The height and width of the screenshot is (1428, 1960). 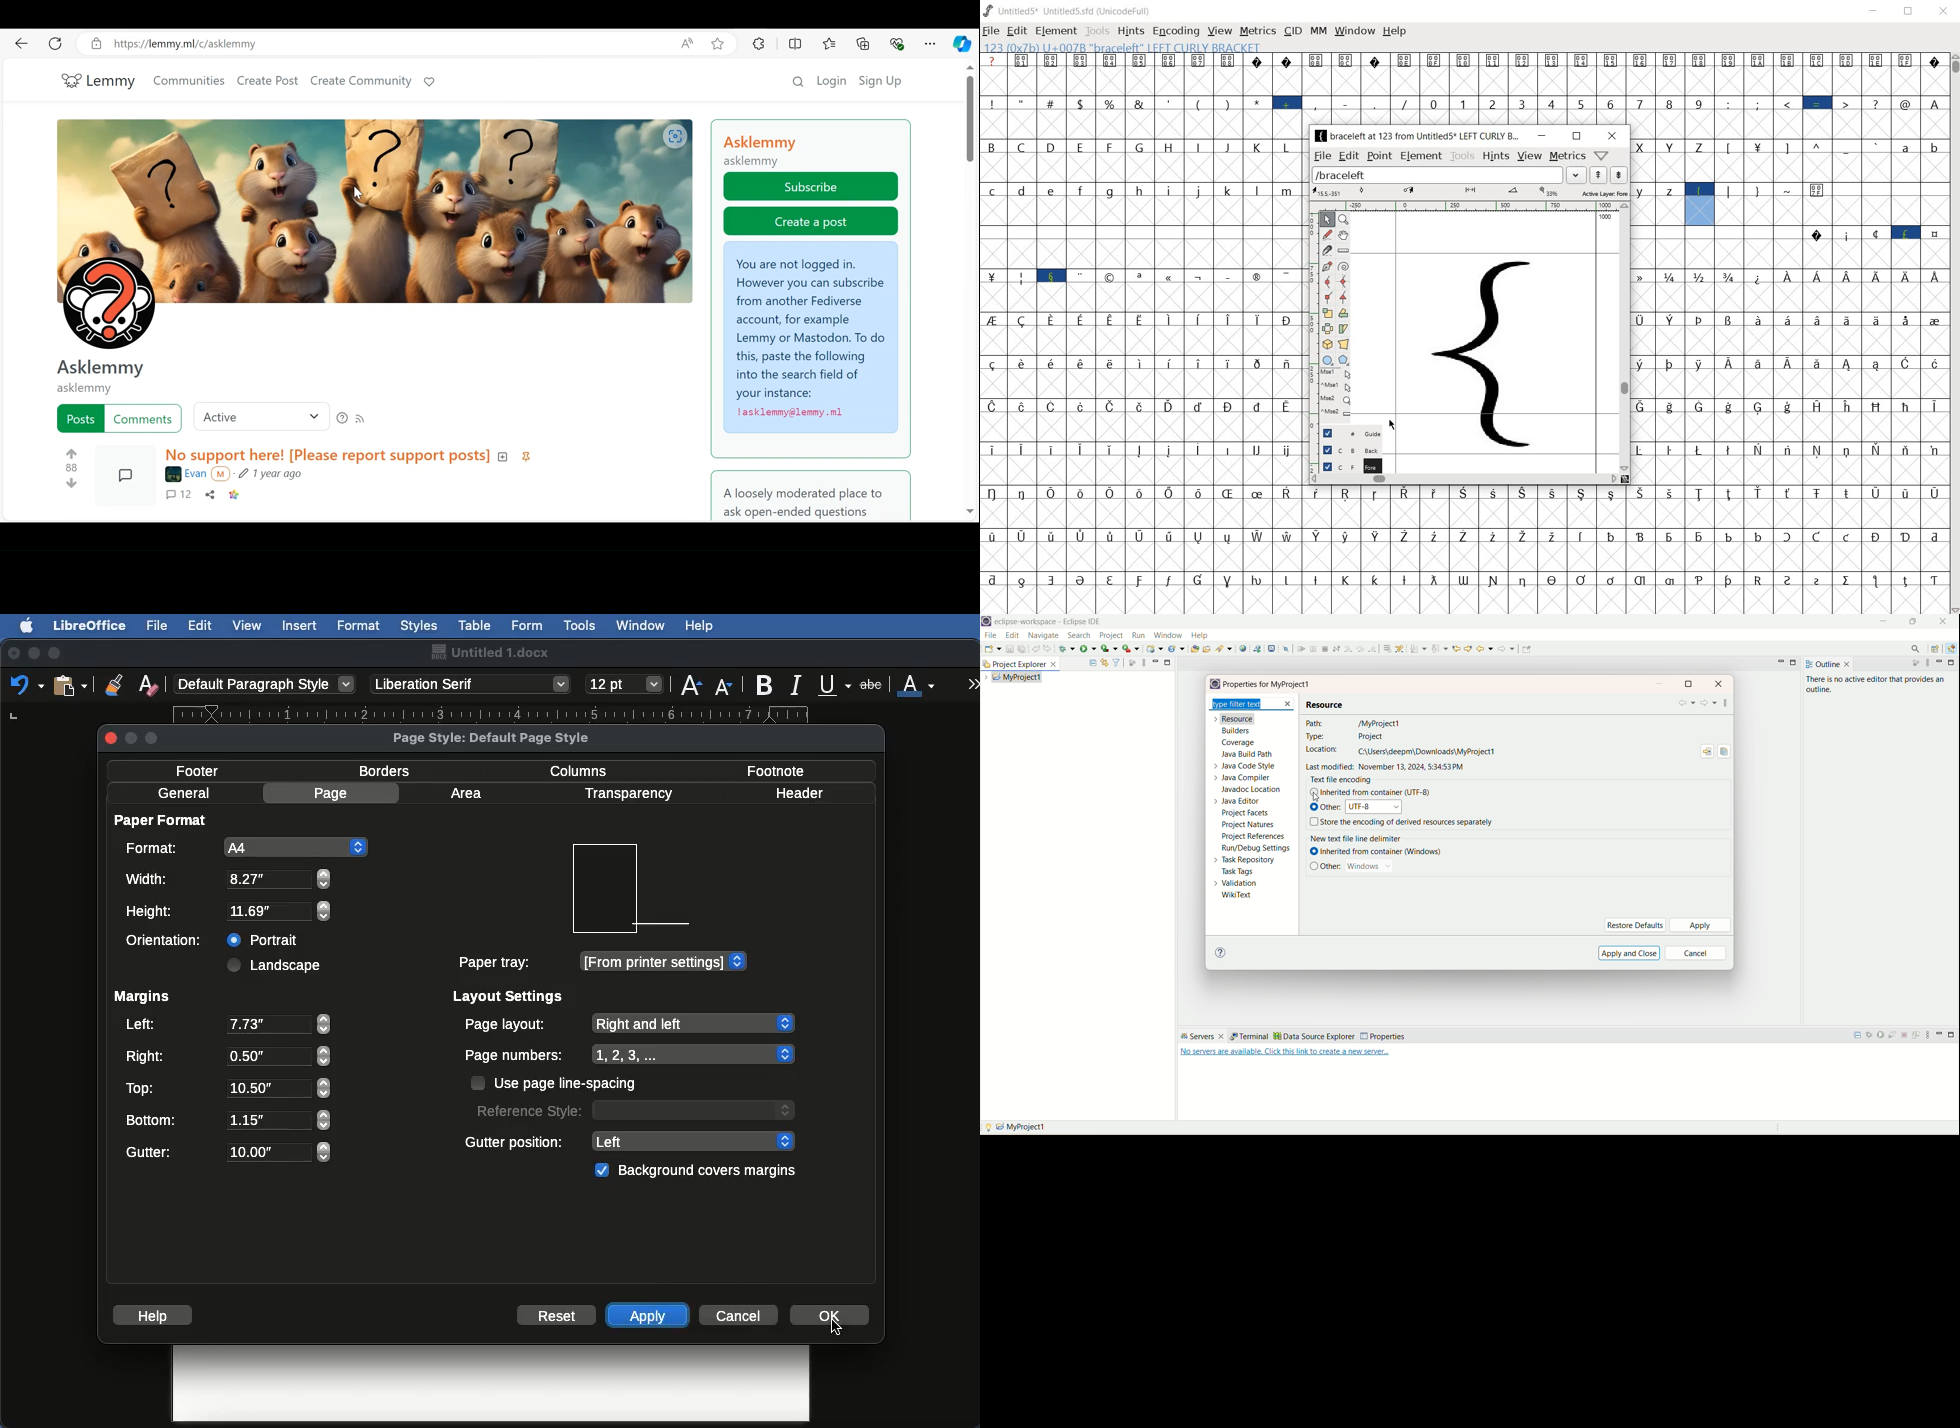 What do you see at coordinates (1468, 649) in the screenshot?
I see `previous edit location` at bounding box center [1468, 649].